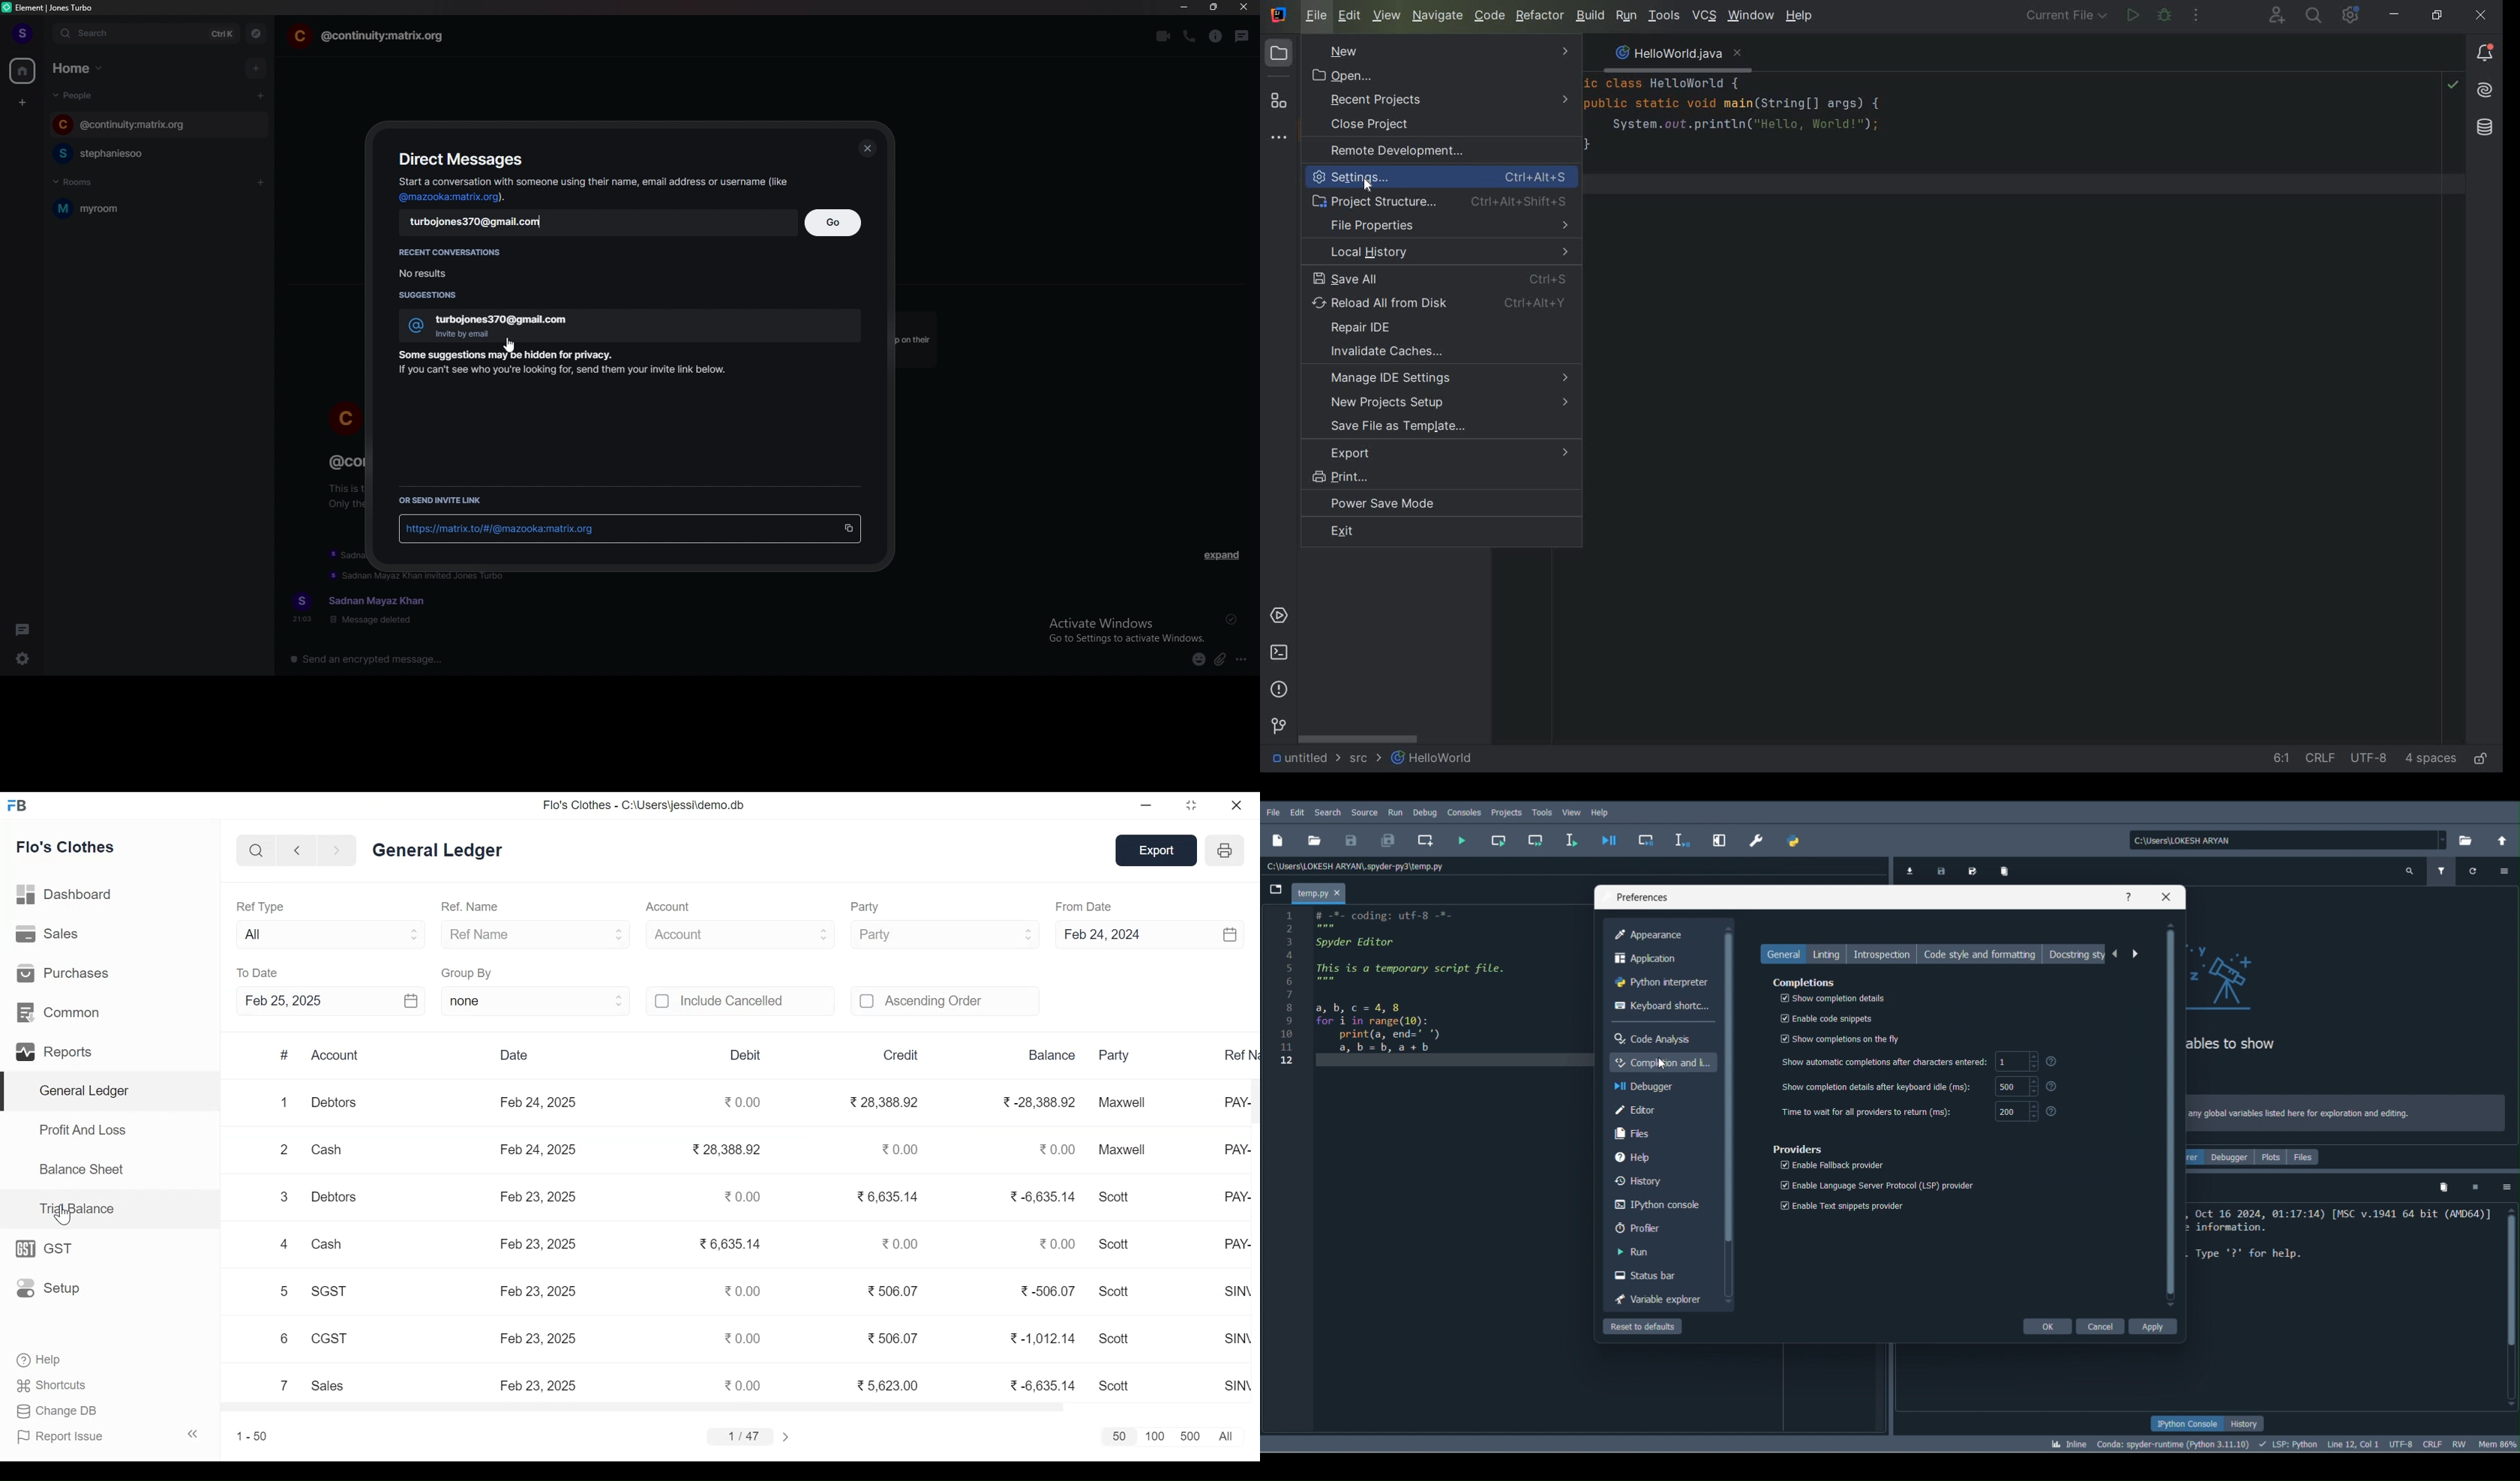 The image size is (2520, 1484). Describe the element at coordinates (37, 1358) in the screenshot. I see `Help` at that location.